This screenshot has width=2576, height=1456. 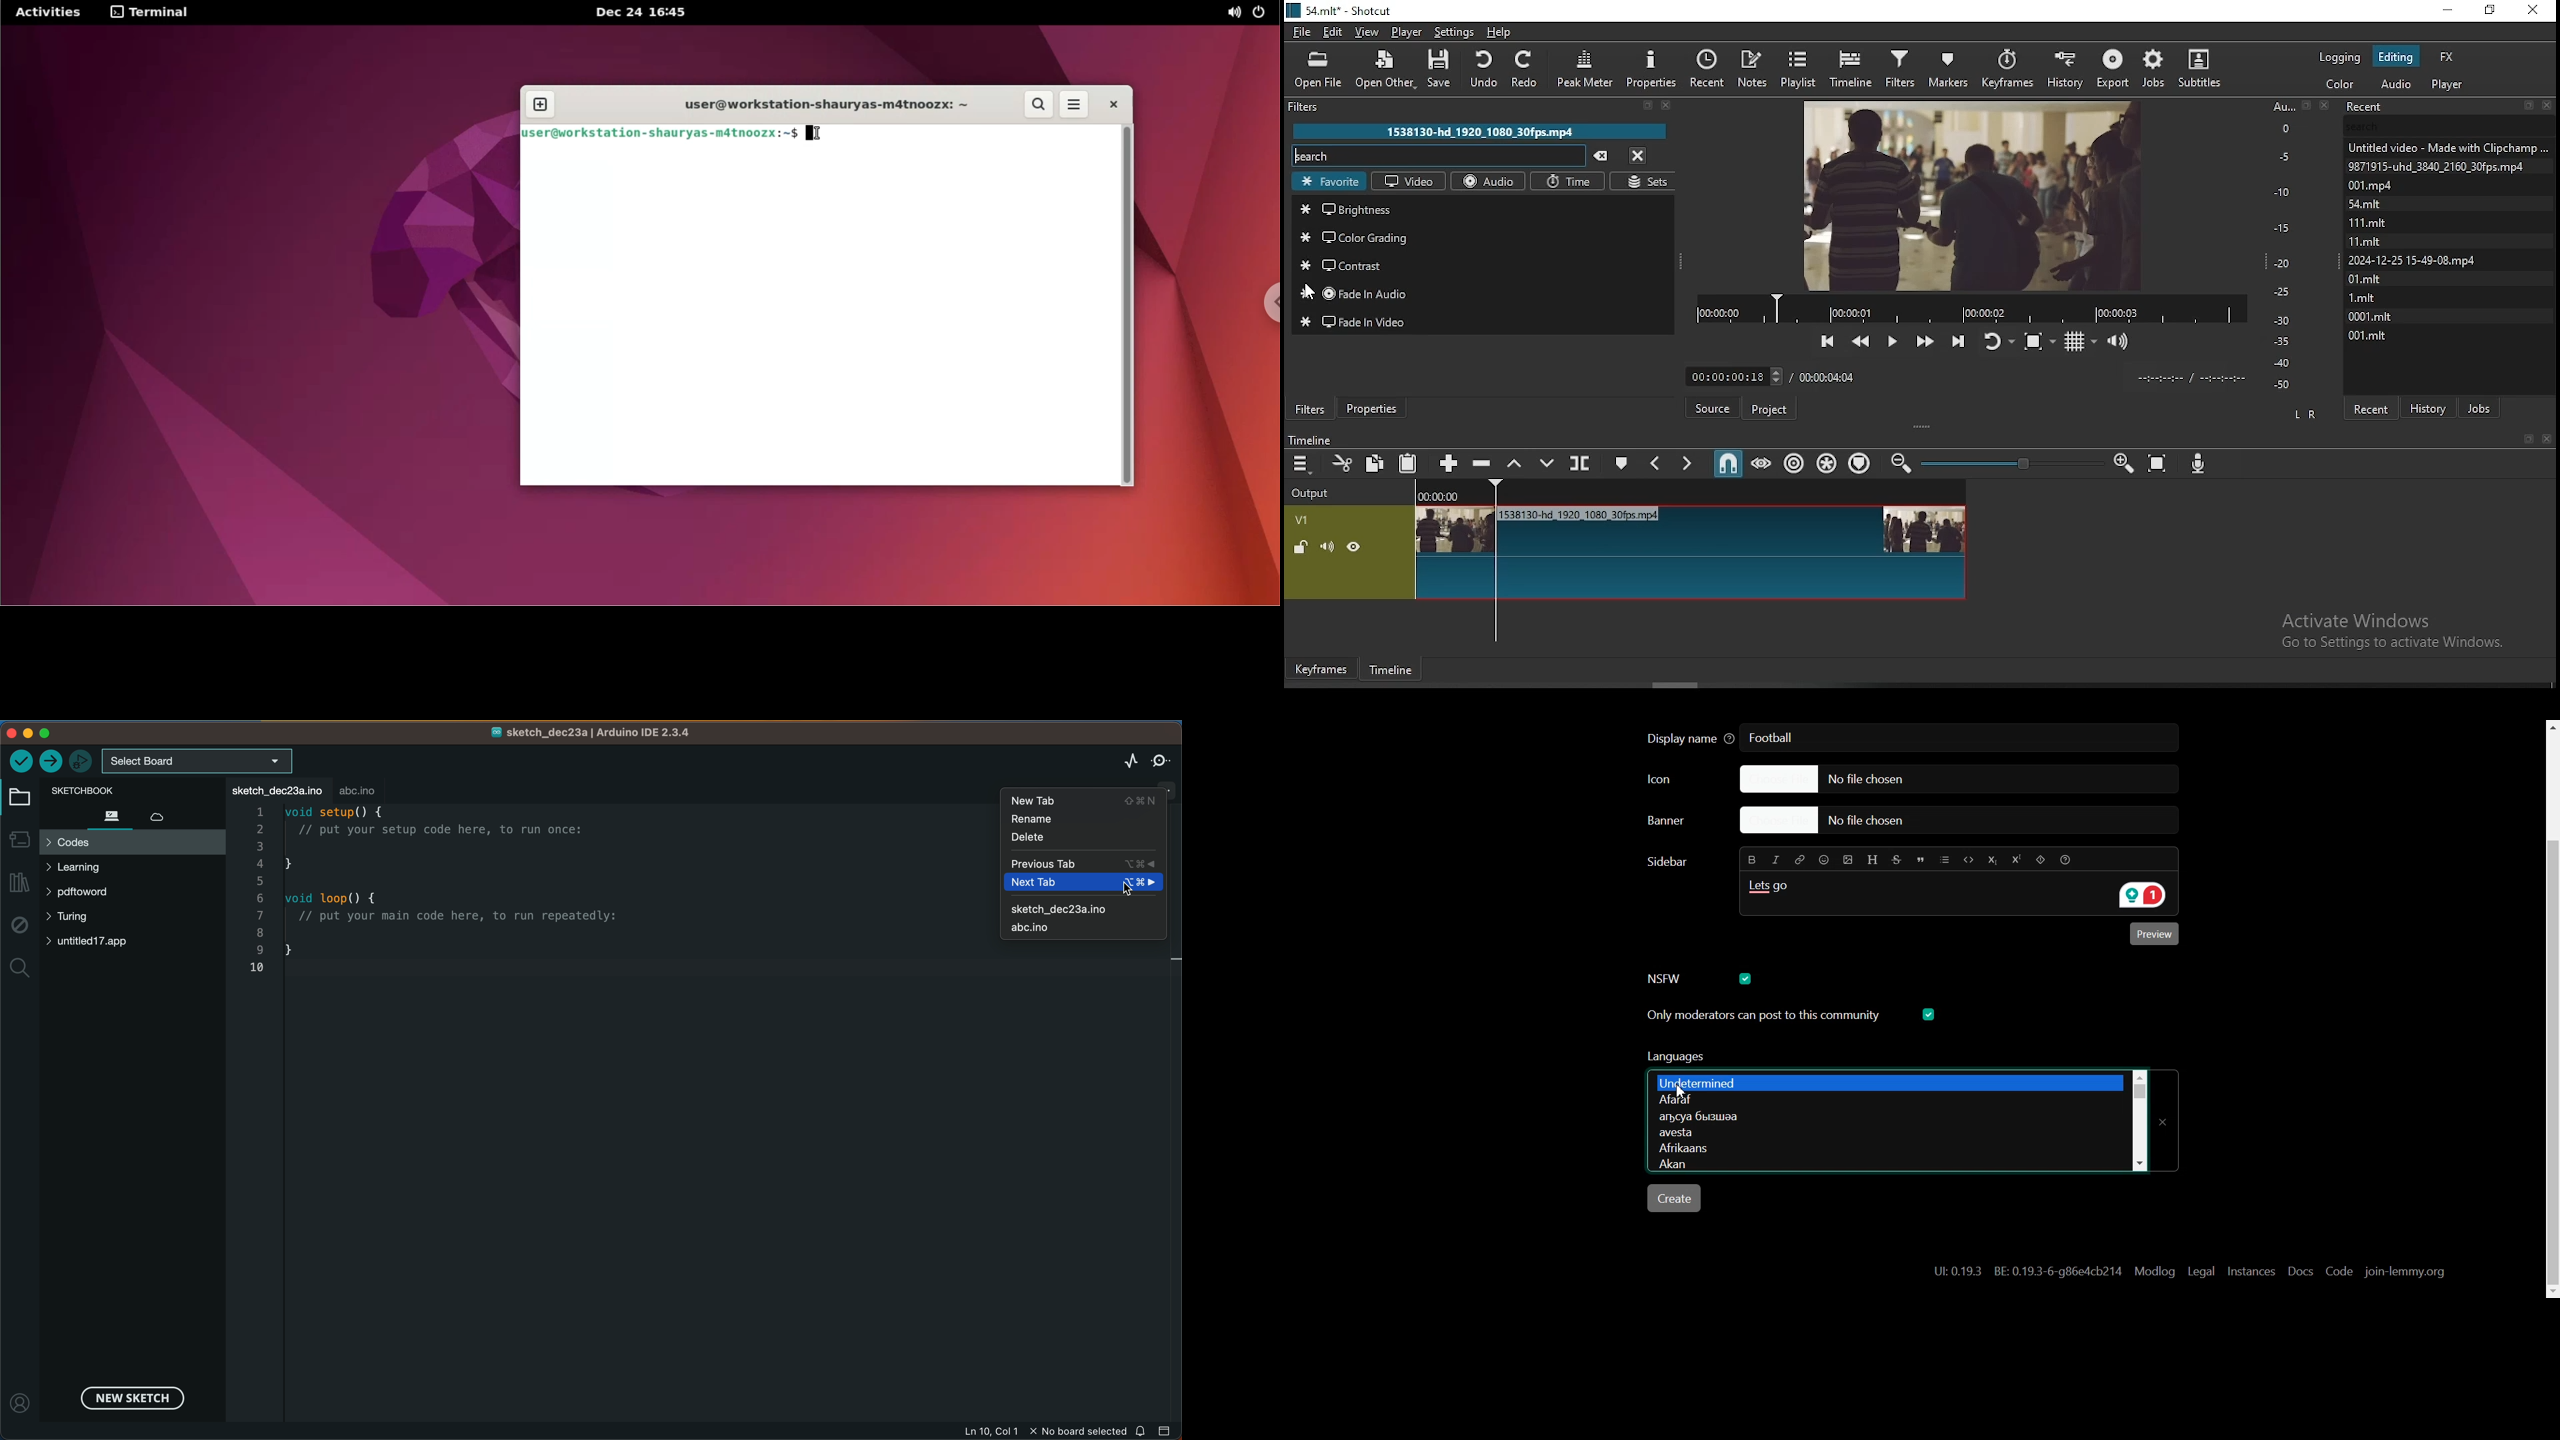 What do you see at coordinates (1303, 464) in the screenshot?
I see `timeline menu` at bounding box center [1303, 464].